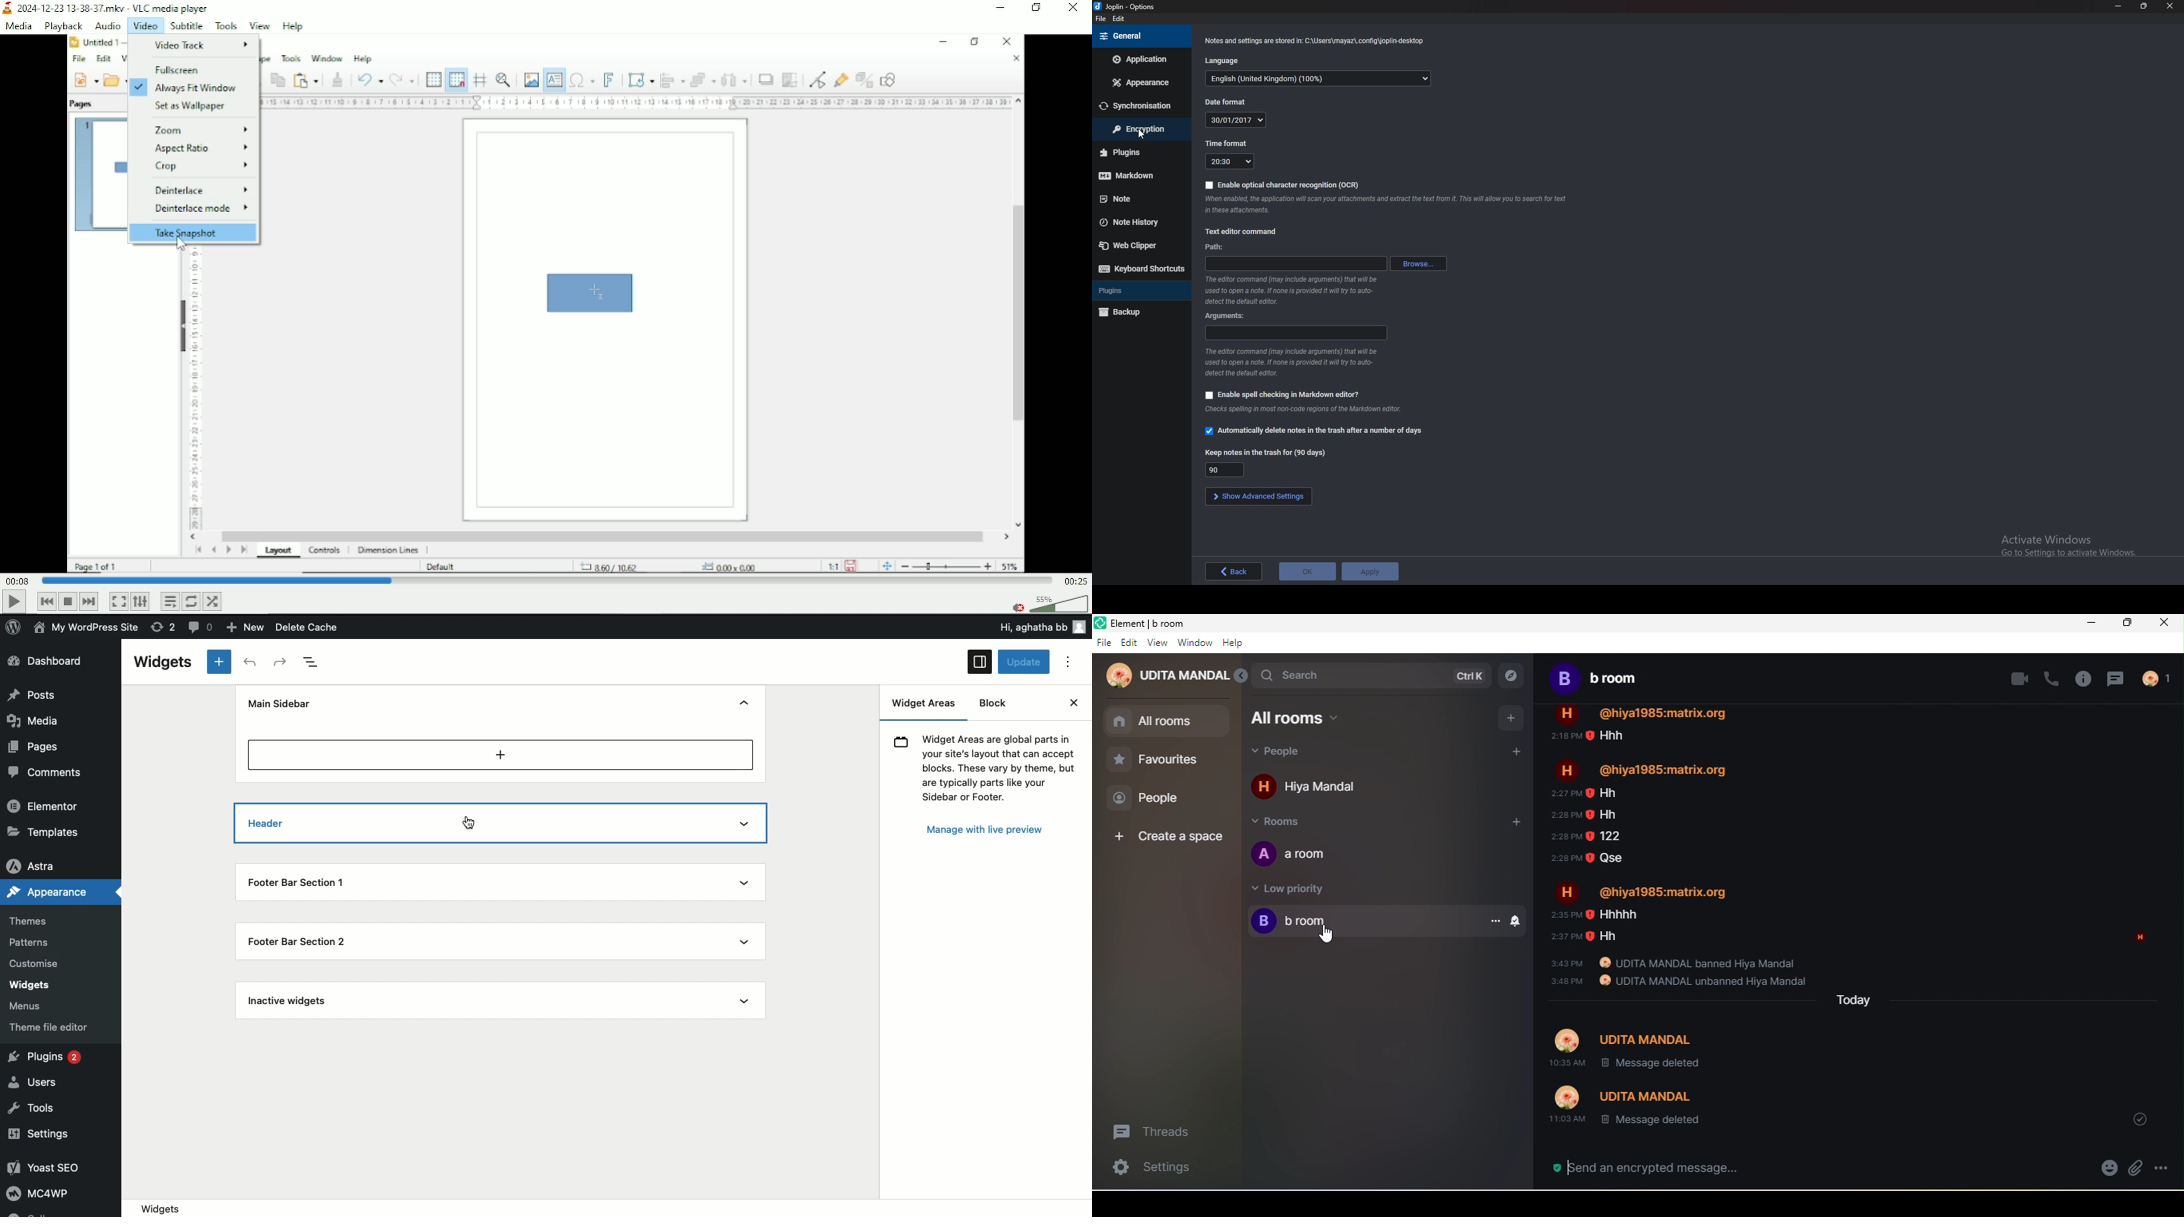 This screenshot has height=1232, width=2184. I want to click on , so click(1014, 627).